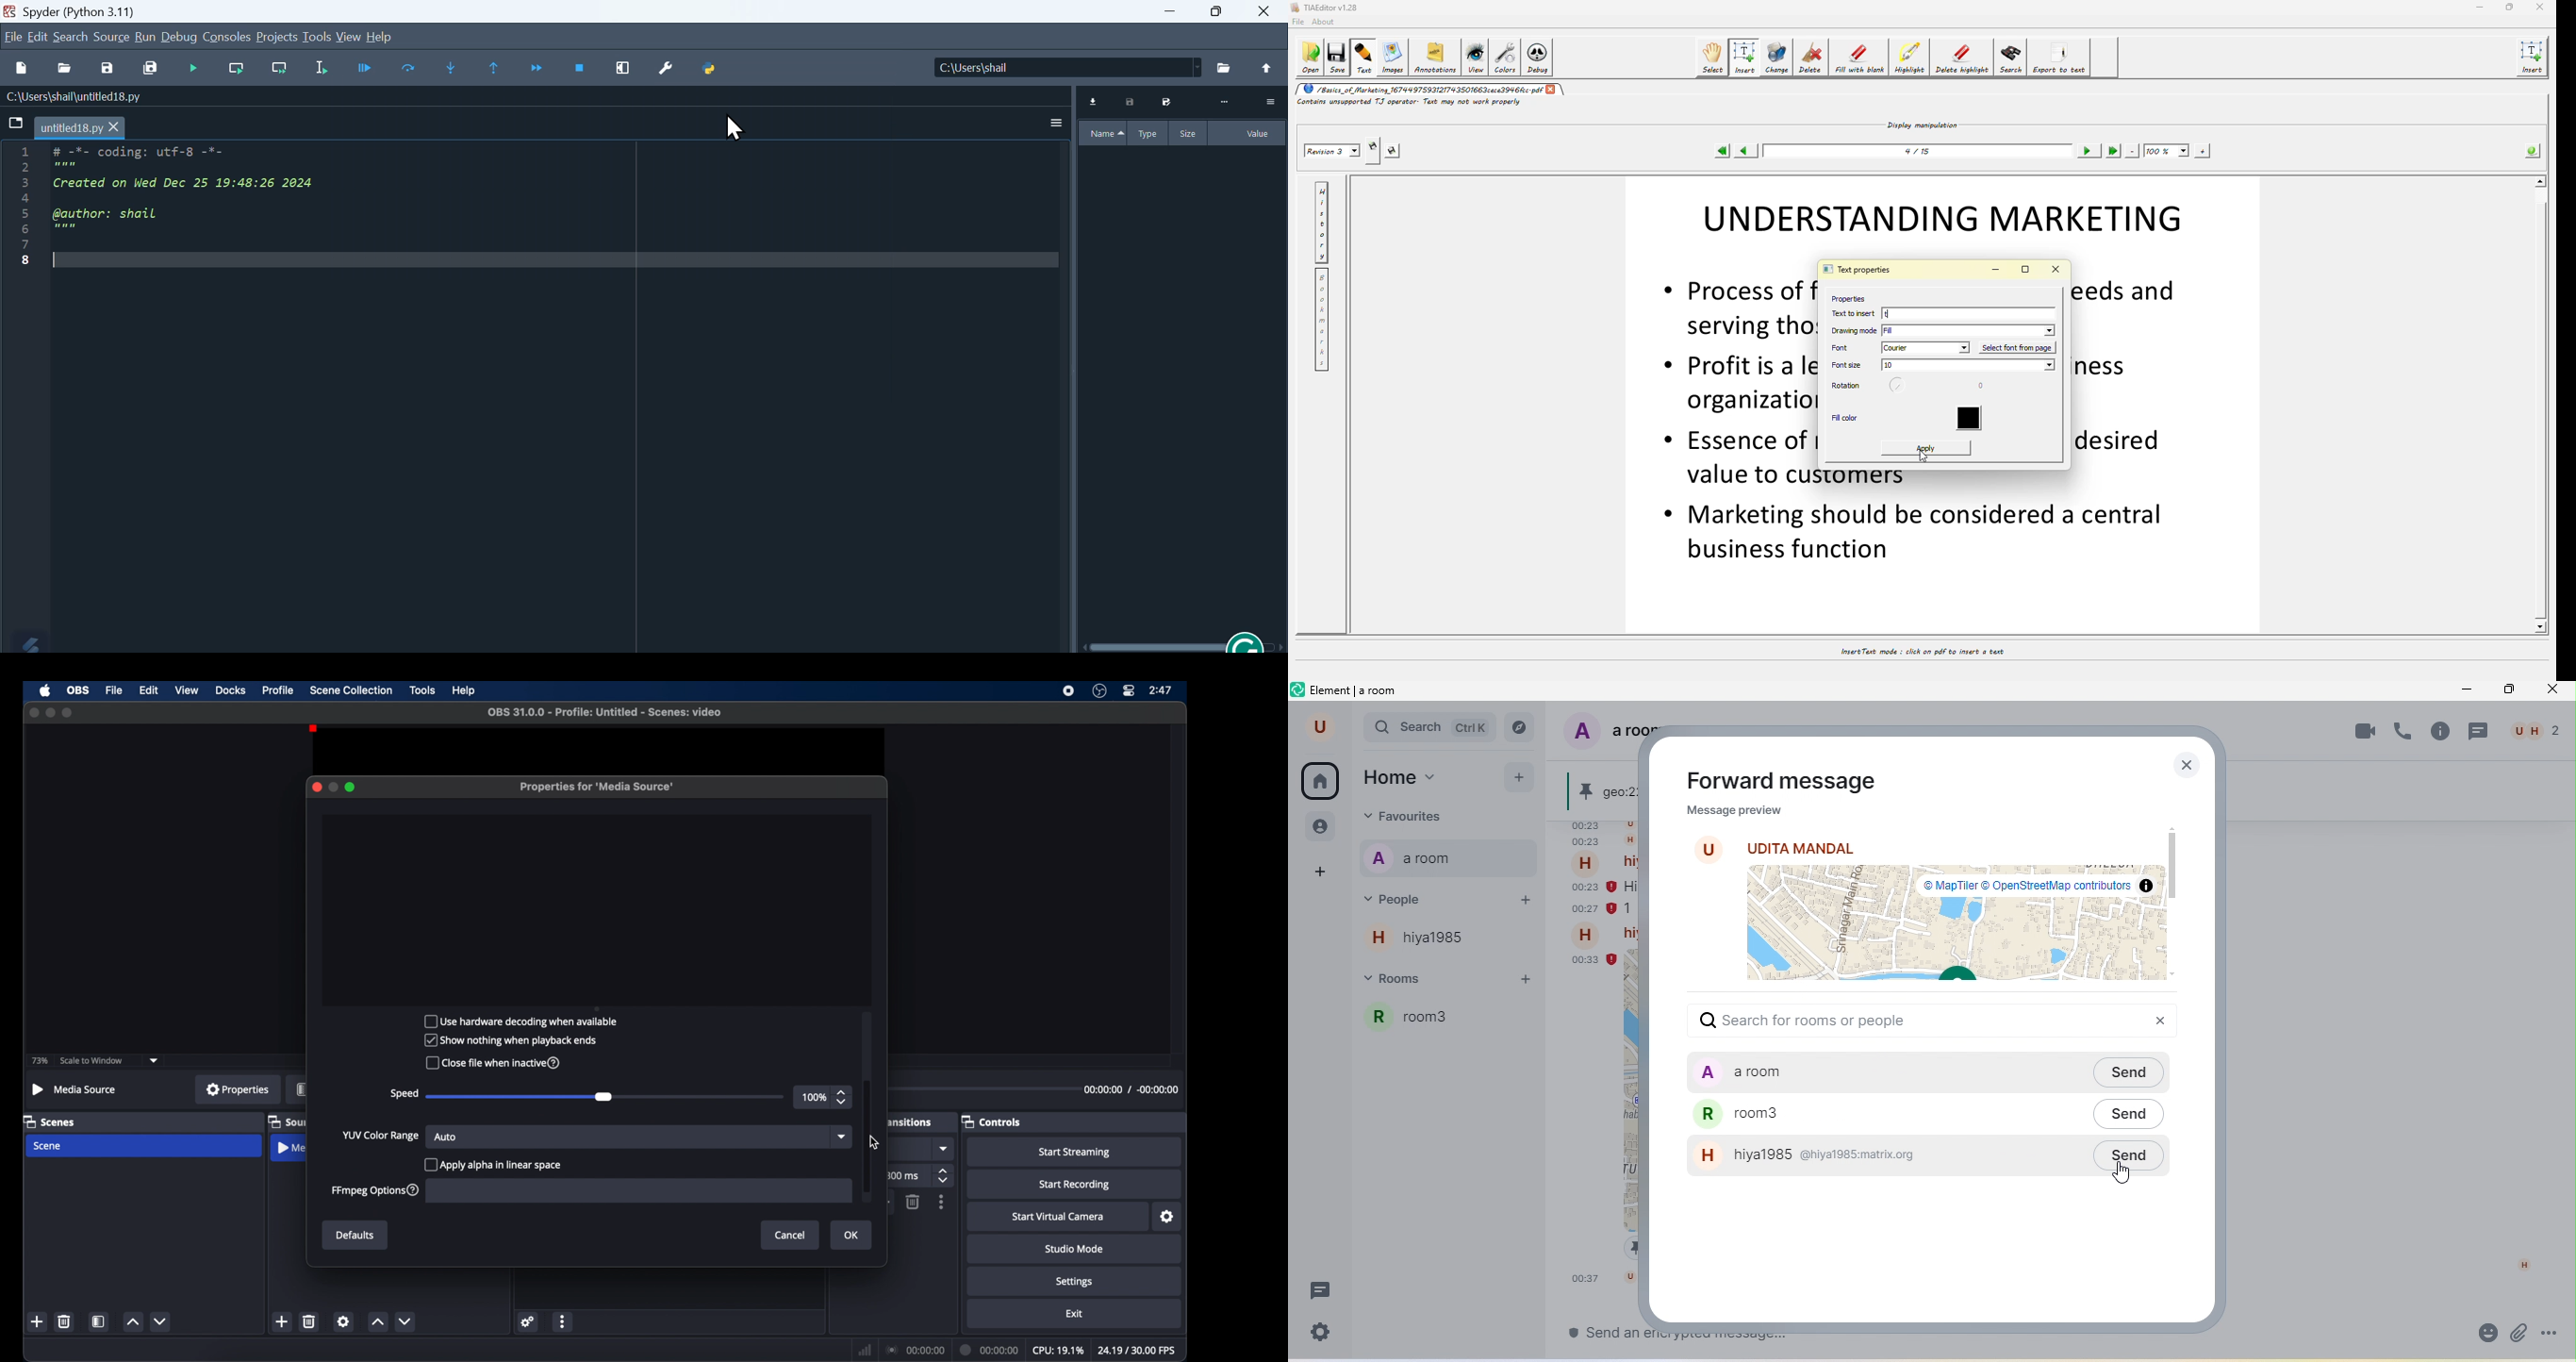 Image resolution: width=2576 pixels, height=1372 pixels. What do you see at coordinates (407, 69) in the screenshot?
I see `Step into current line` at bounding box center [407, 69].